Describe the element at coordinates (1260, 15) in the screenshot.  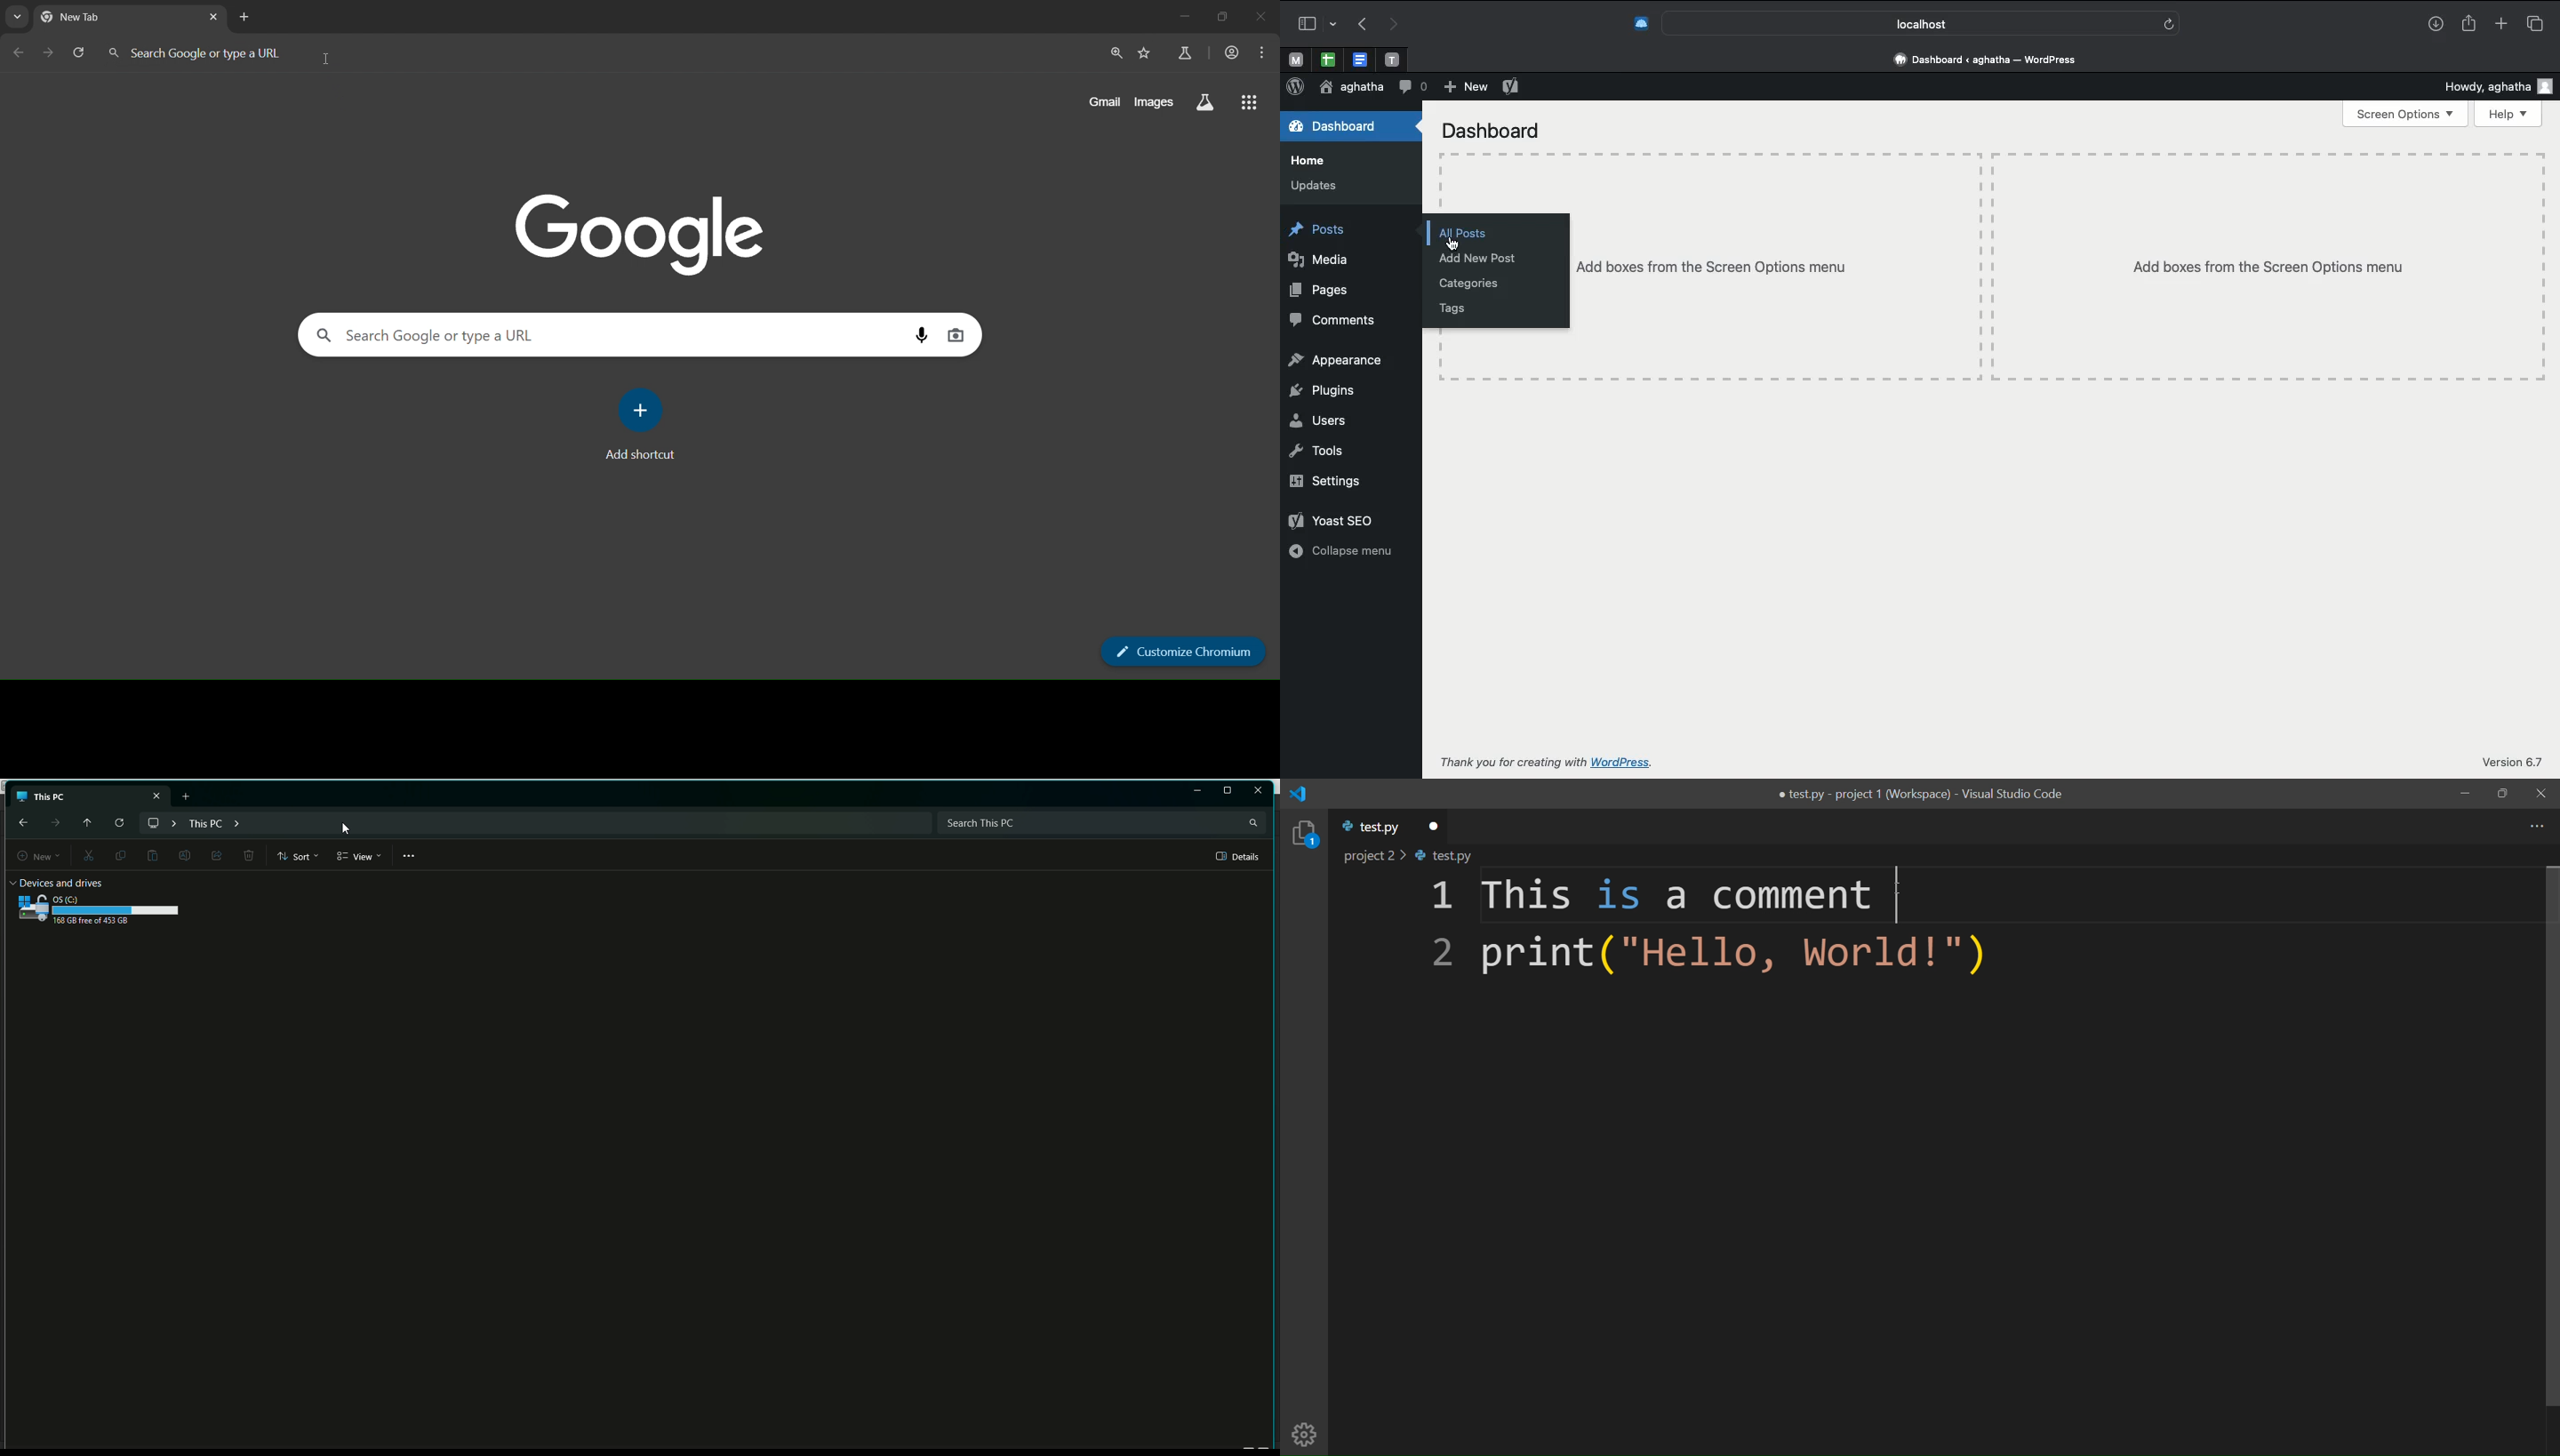
I see `close` at that location.